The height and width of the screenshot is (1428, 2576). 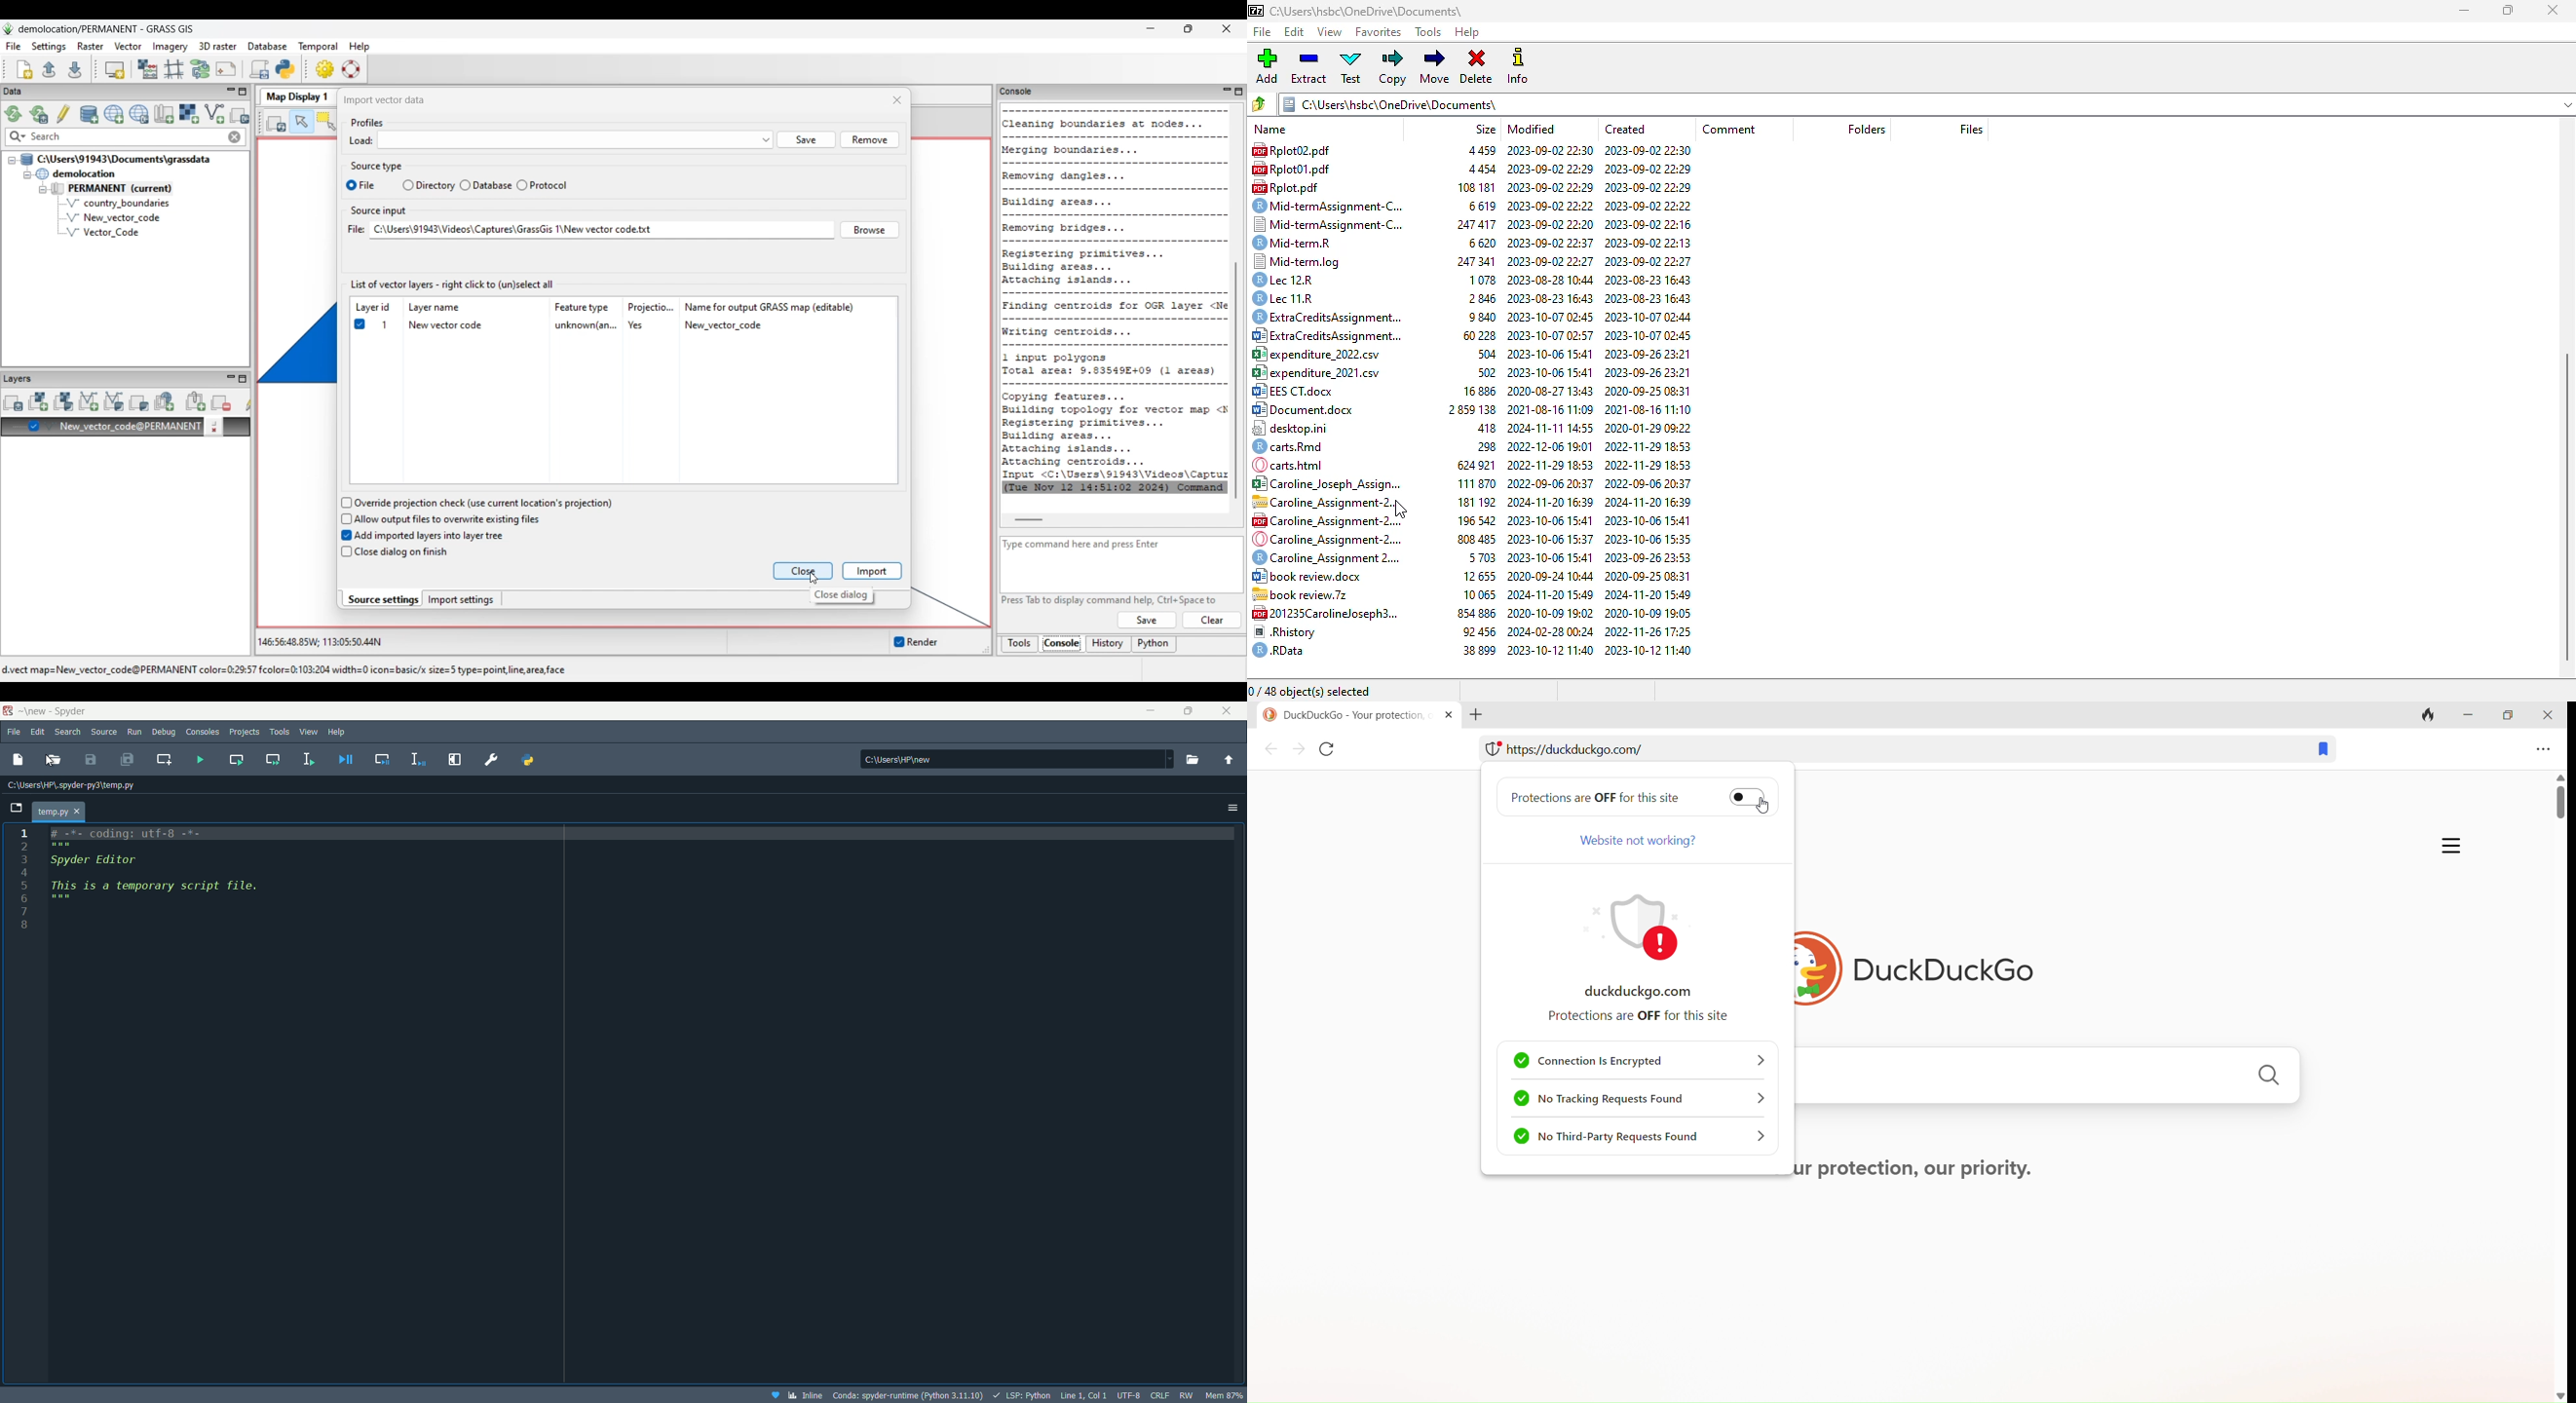 I want to click on view, so click(x=1331, y=32).